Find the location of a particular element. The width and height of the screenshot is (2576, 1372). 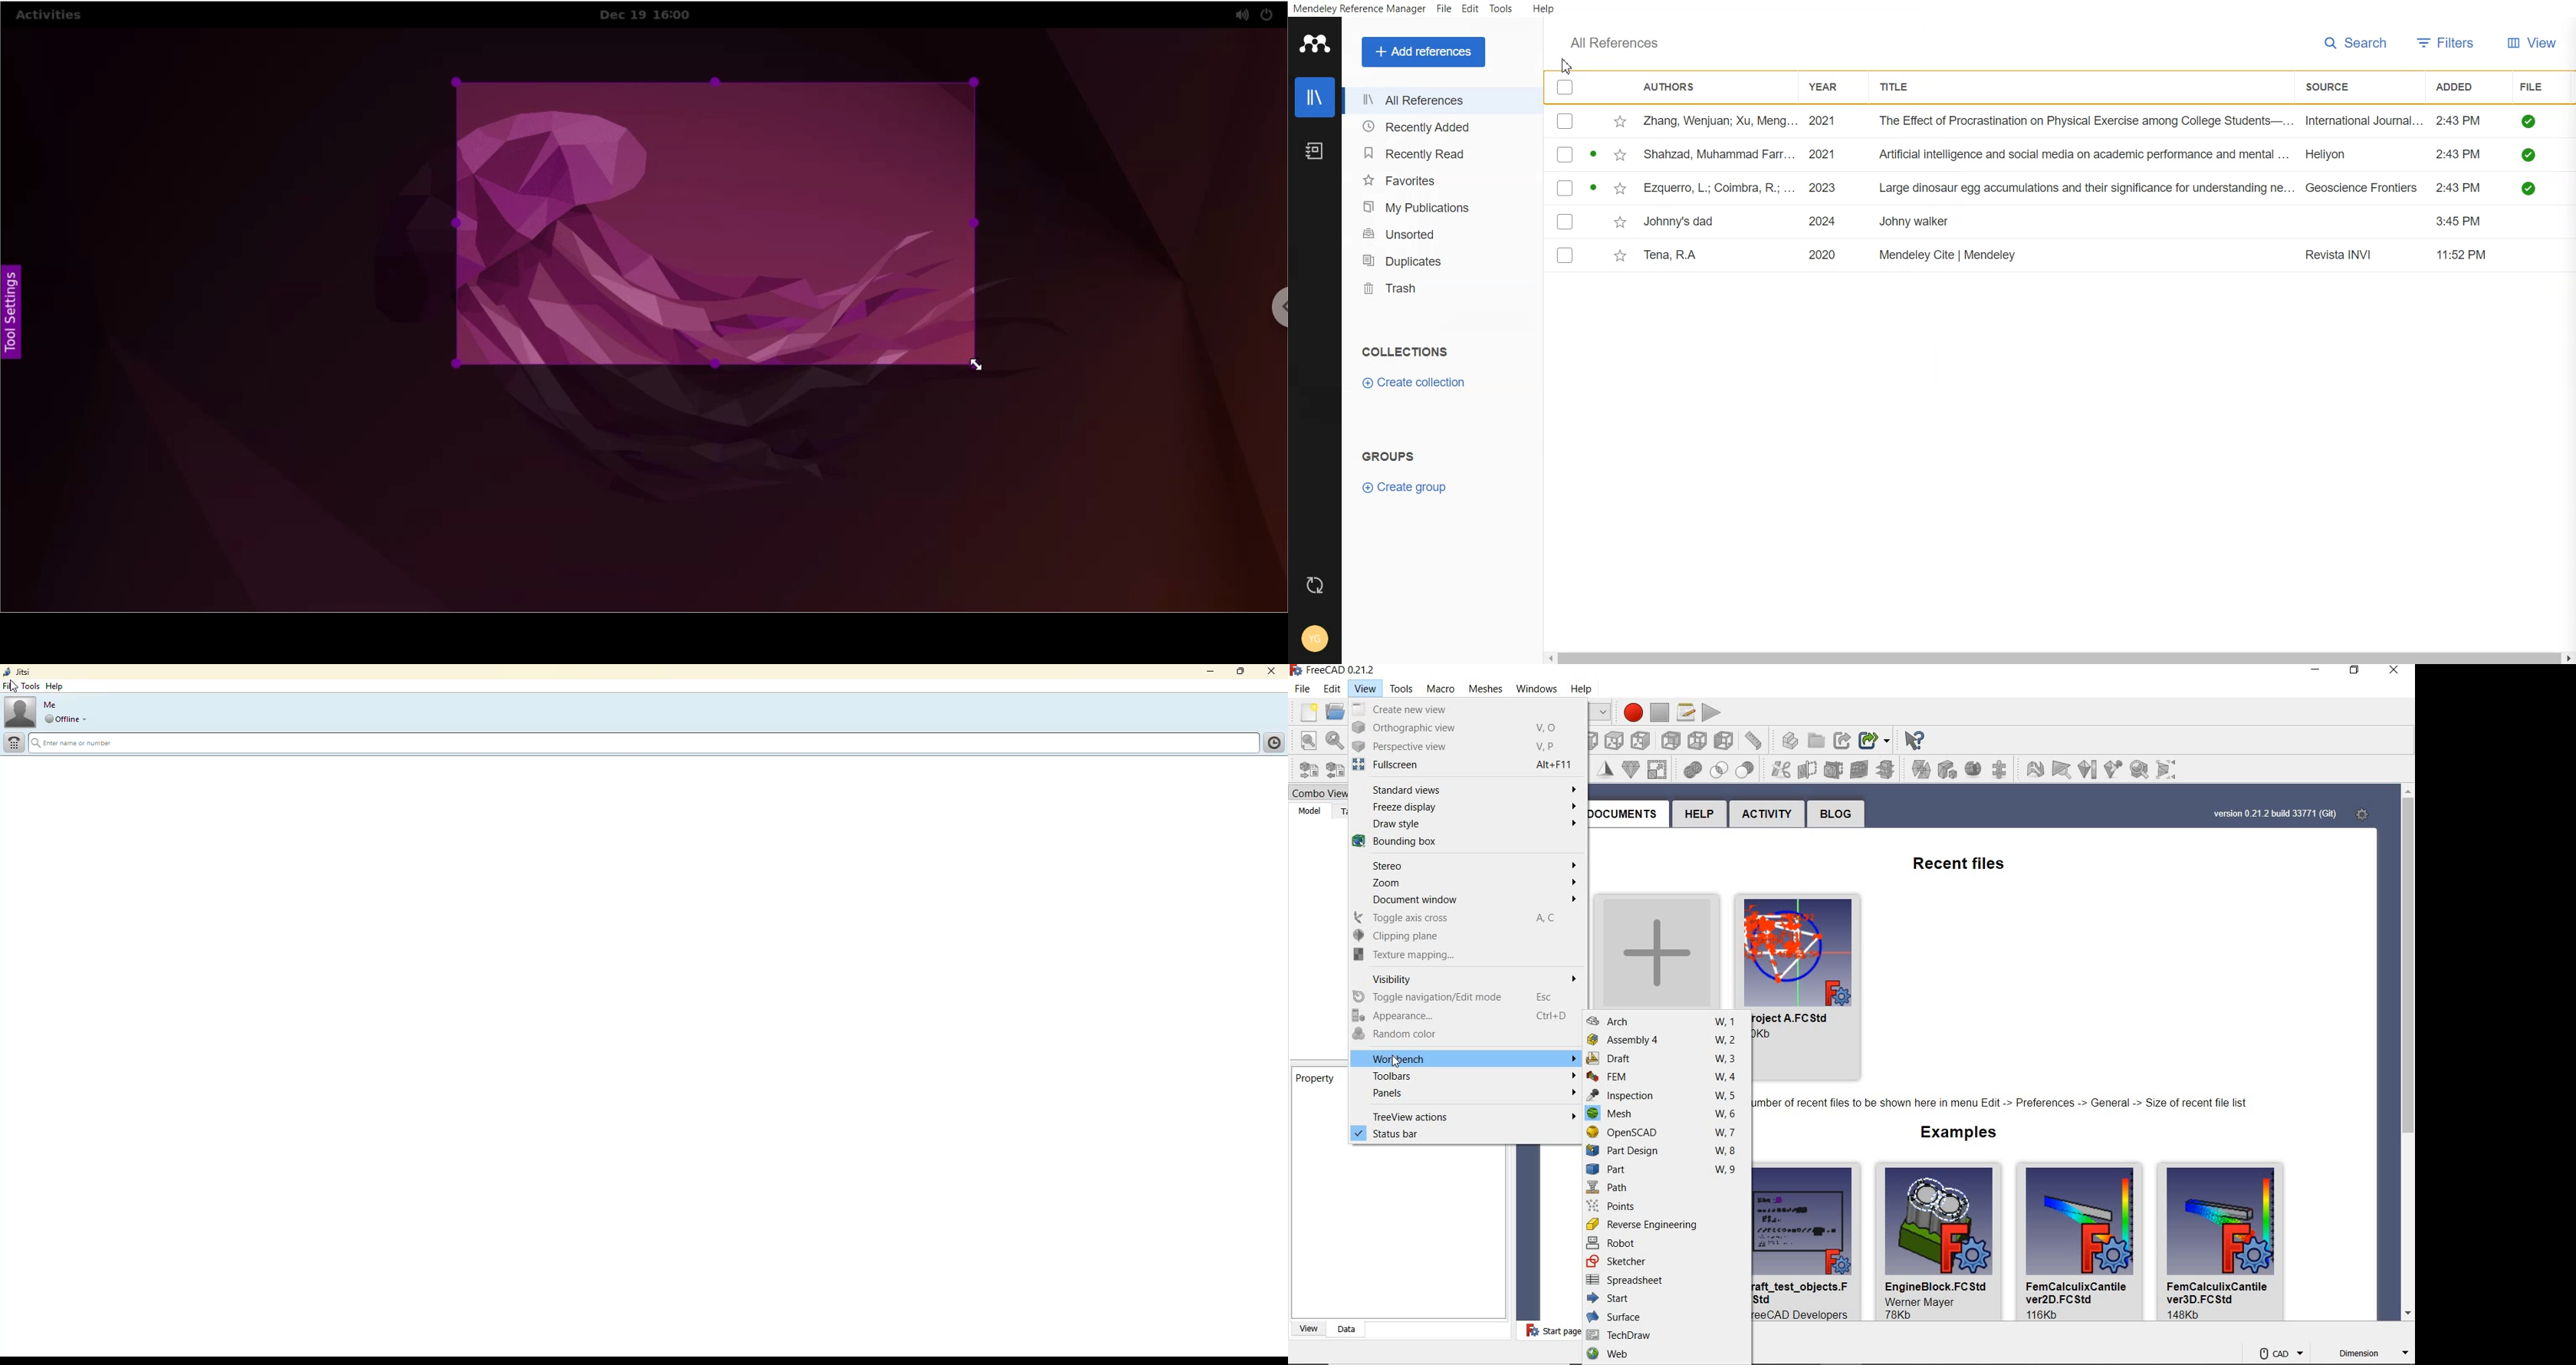

star is located at coordinates (1618, 190).